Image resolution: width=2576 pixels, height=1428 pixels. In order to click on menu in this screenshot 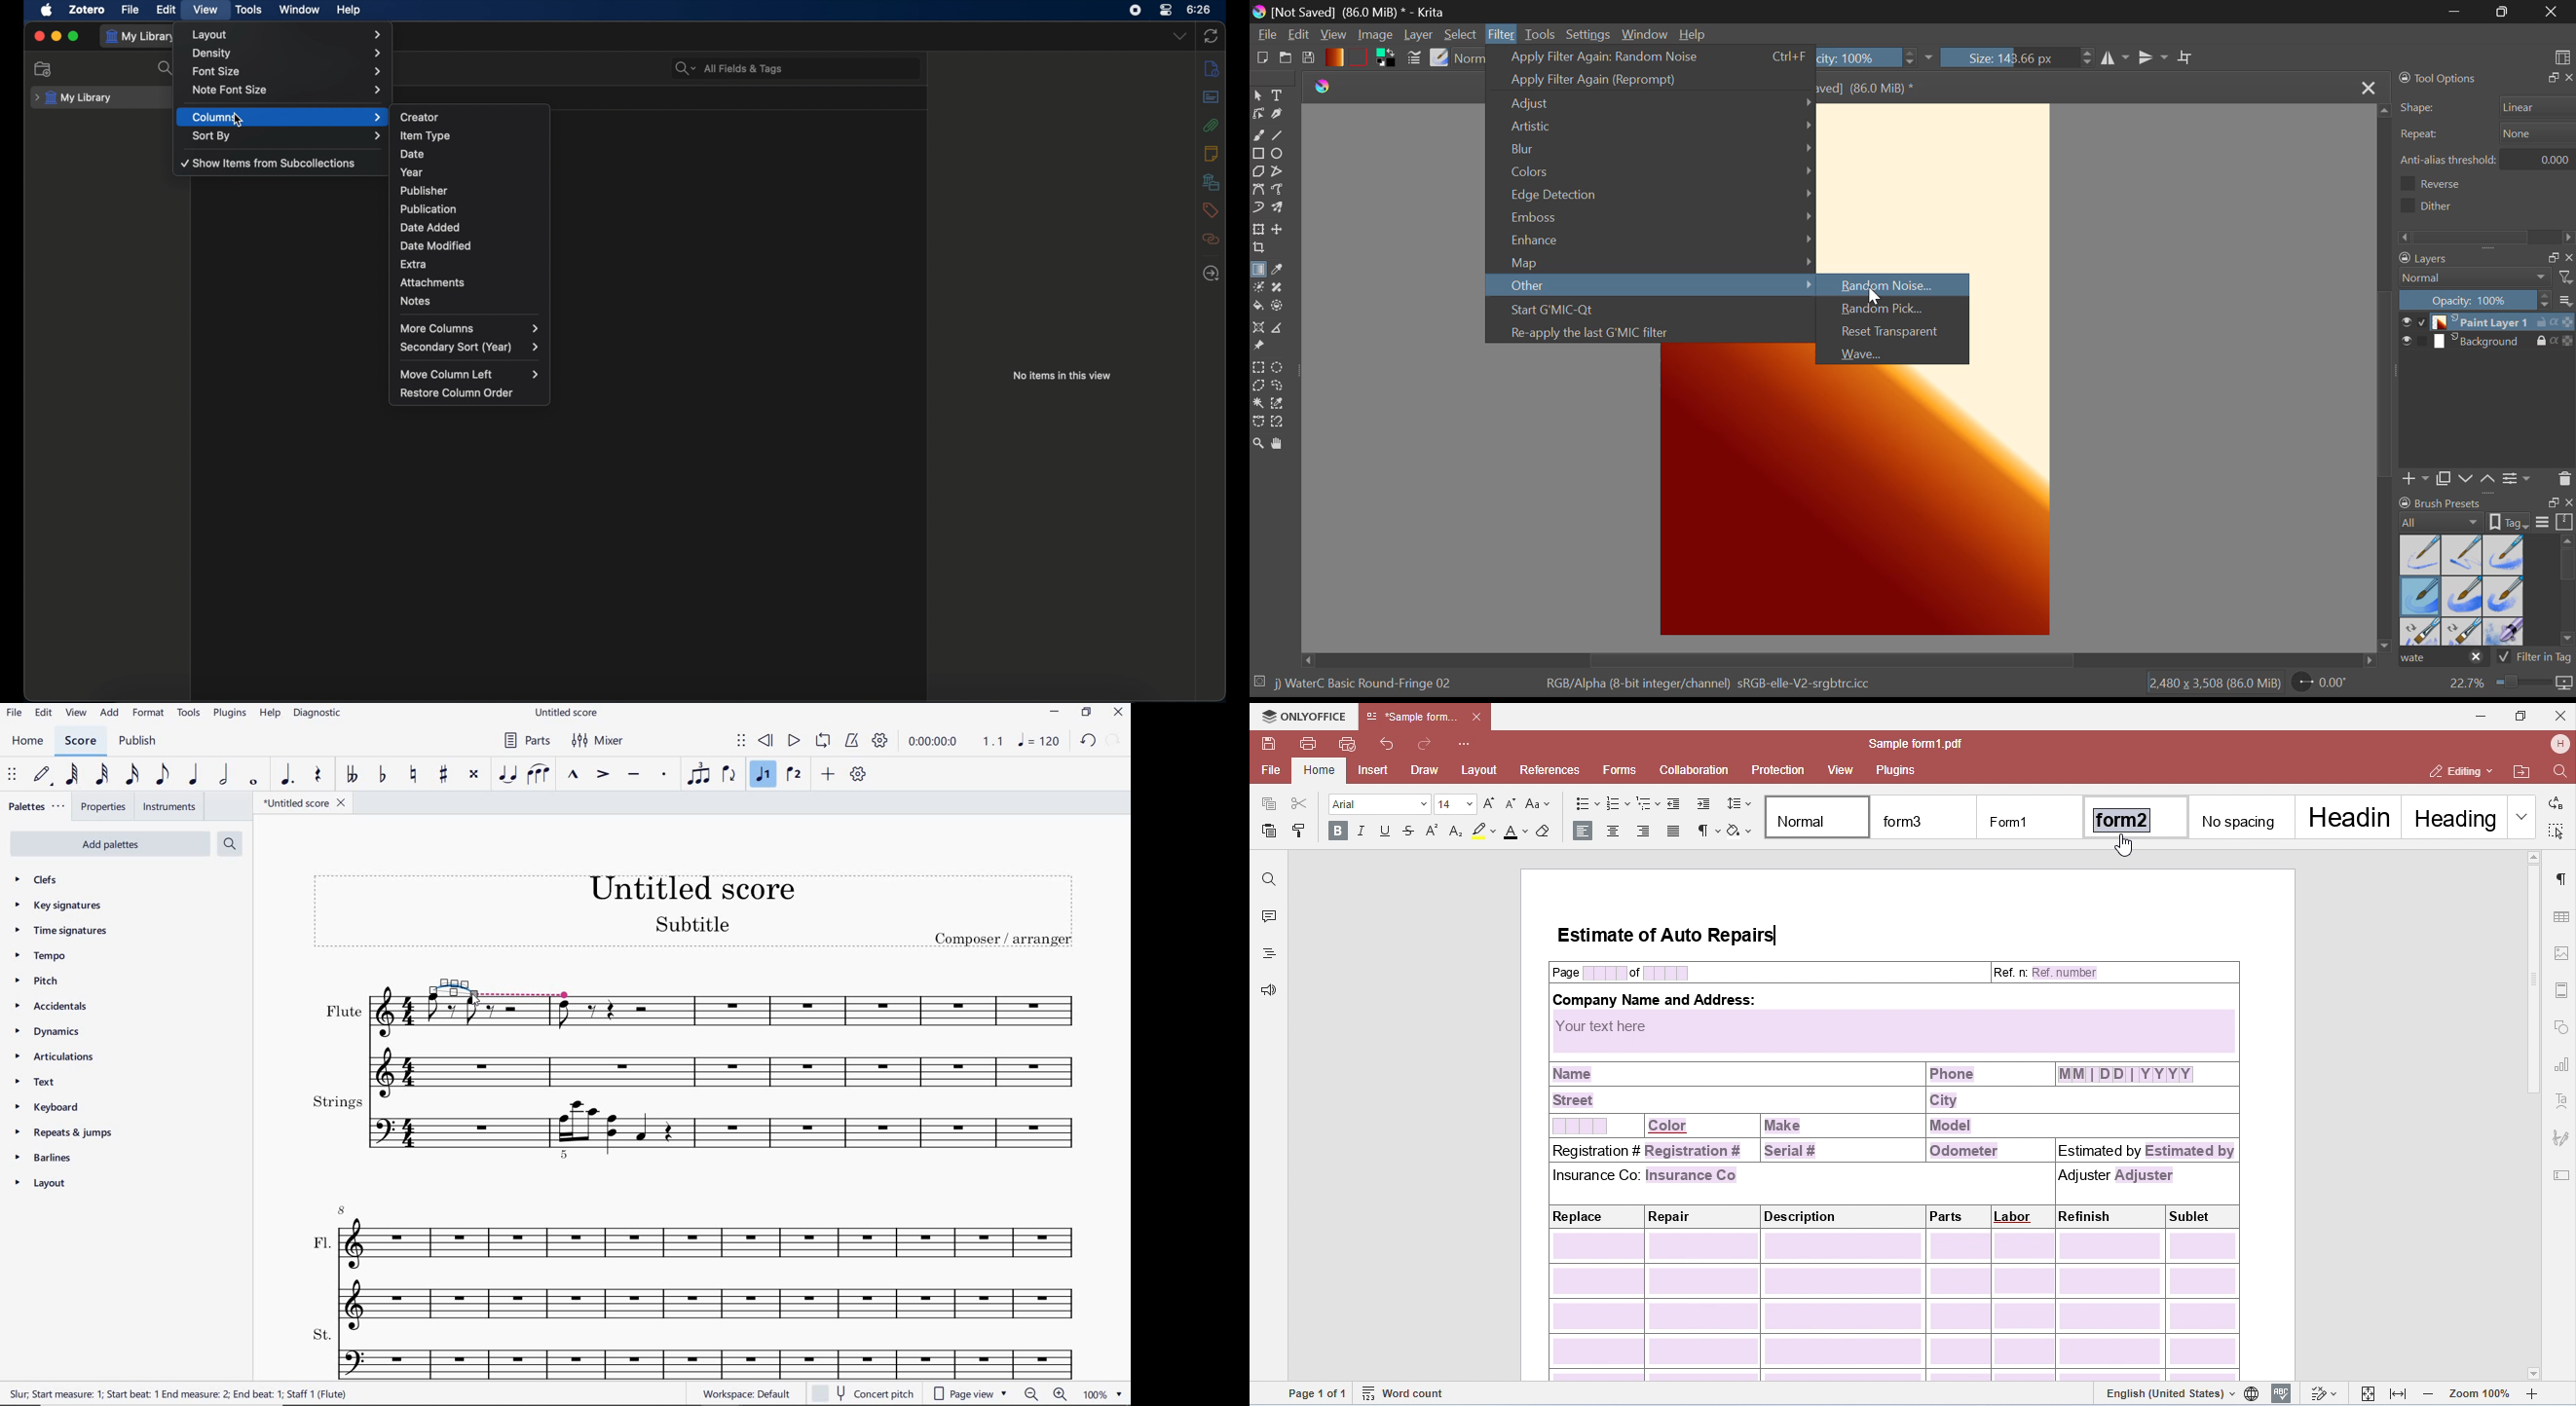, I will do `click(2543, 524)`.